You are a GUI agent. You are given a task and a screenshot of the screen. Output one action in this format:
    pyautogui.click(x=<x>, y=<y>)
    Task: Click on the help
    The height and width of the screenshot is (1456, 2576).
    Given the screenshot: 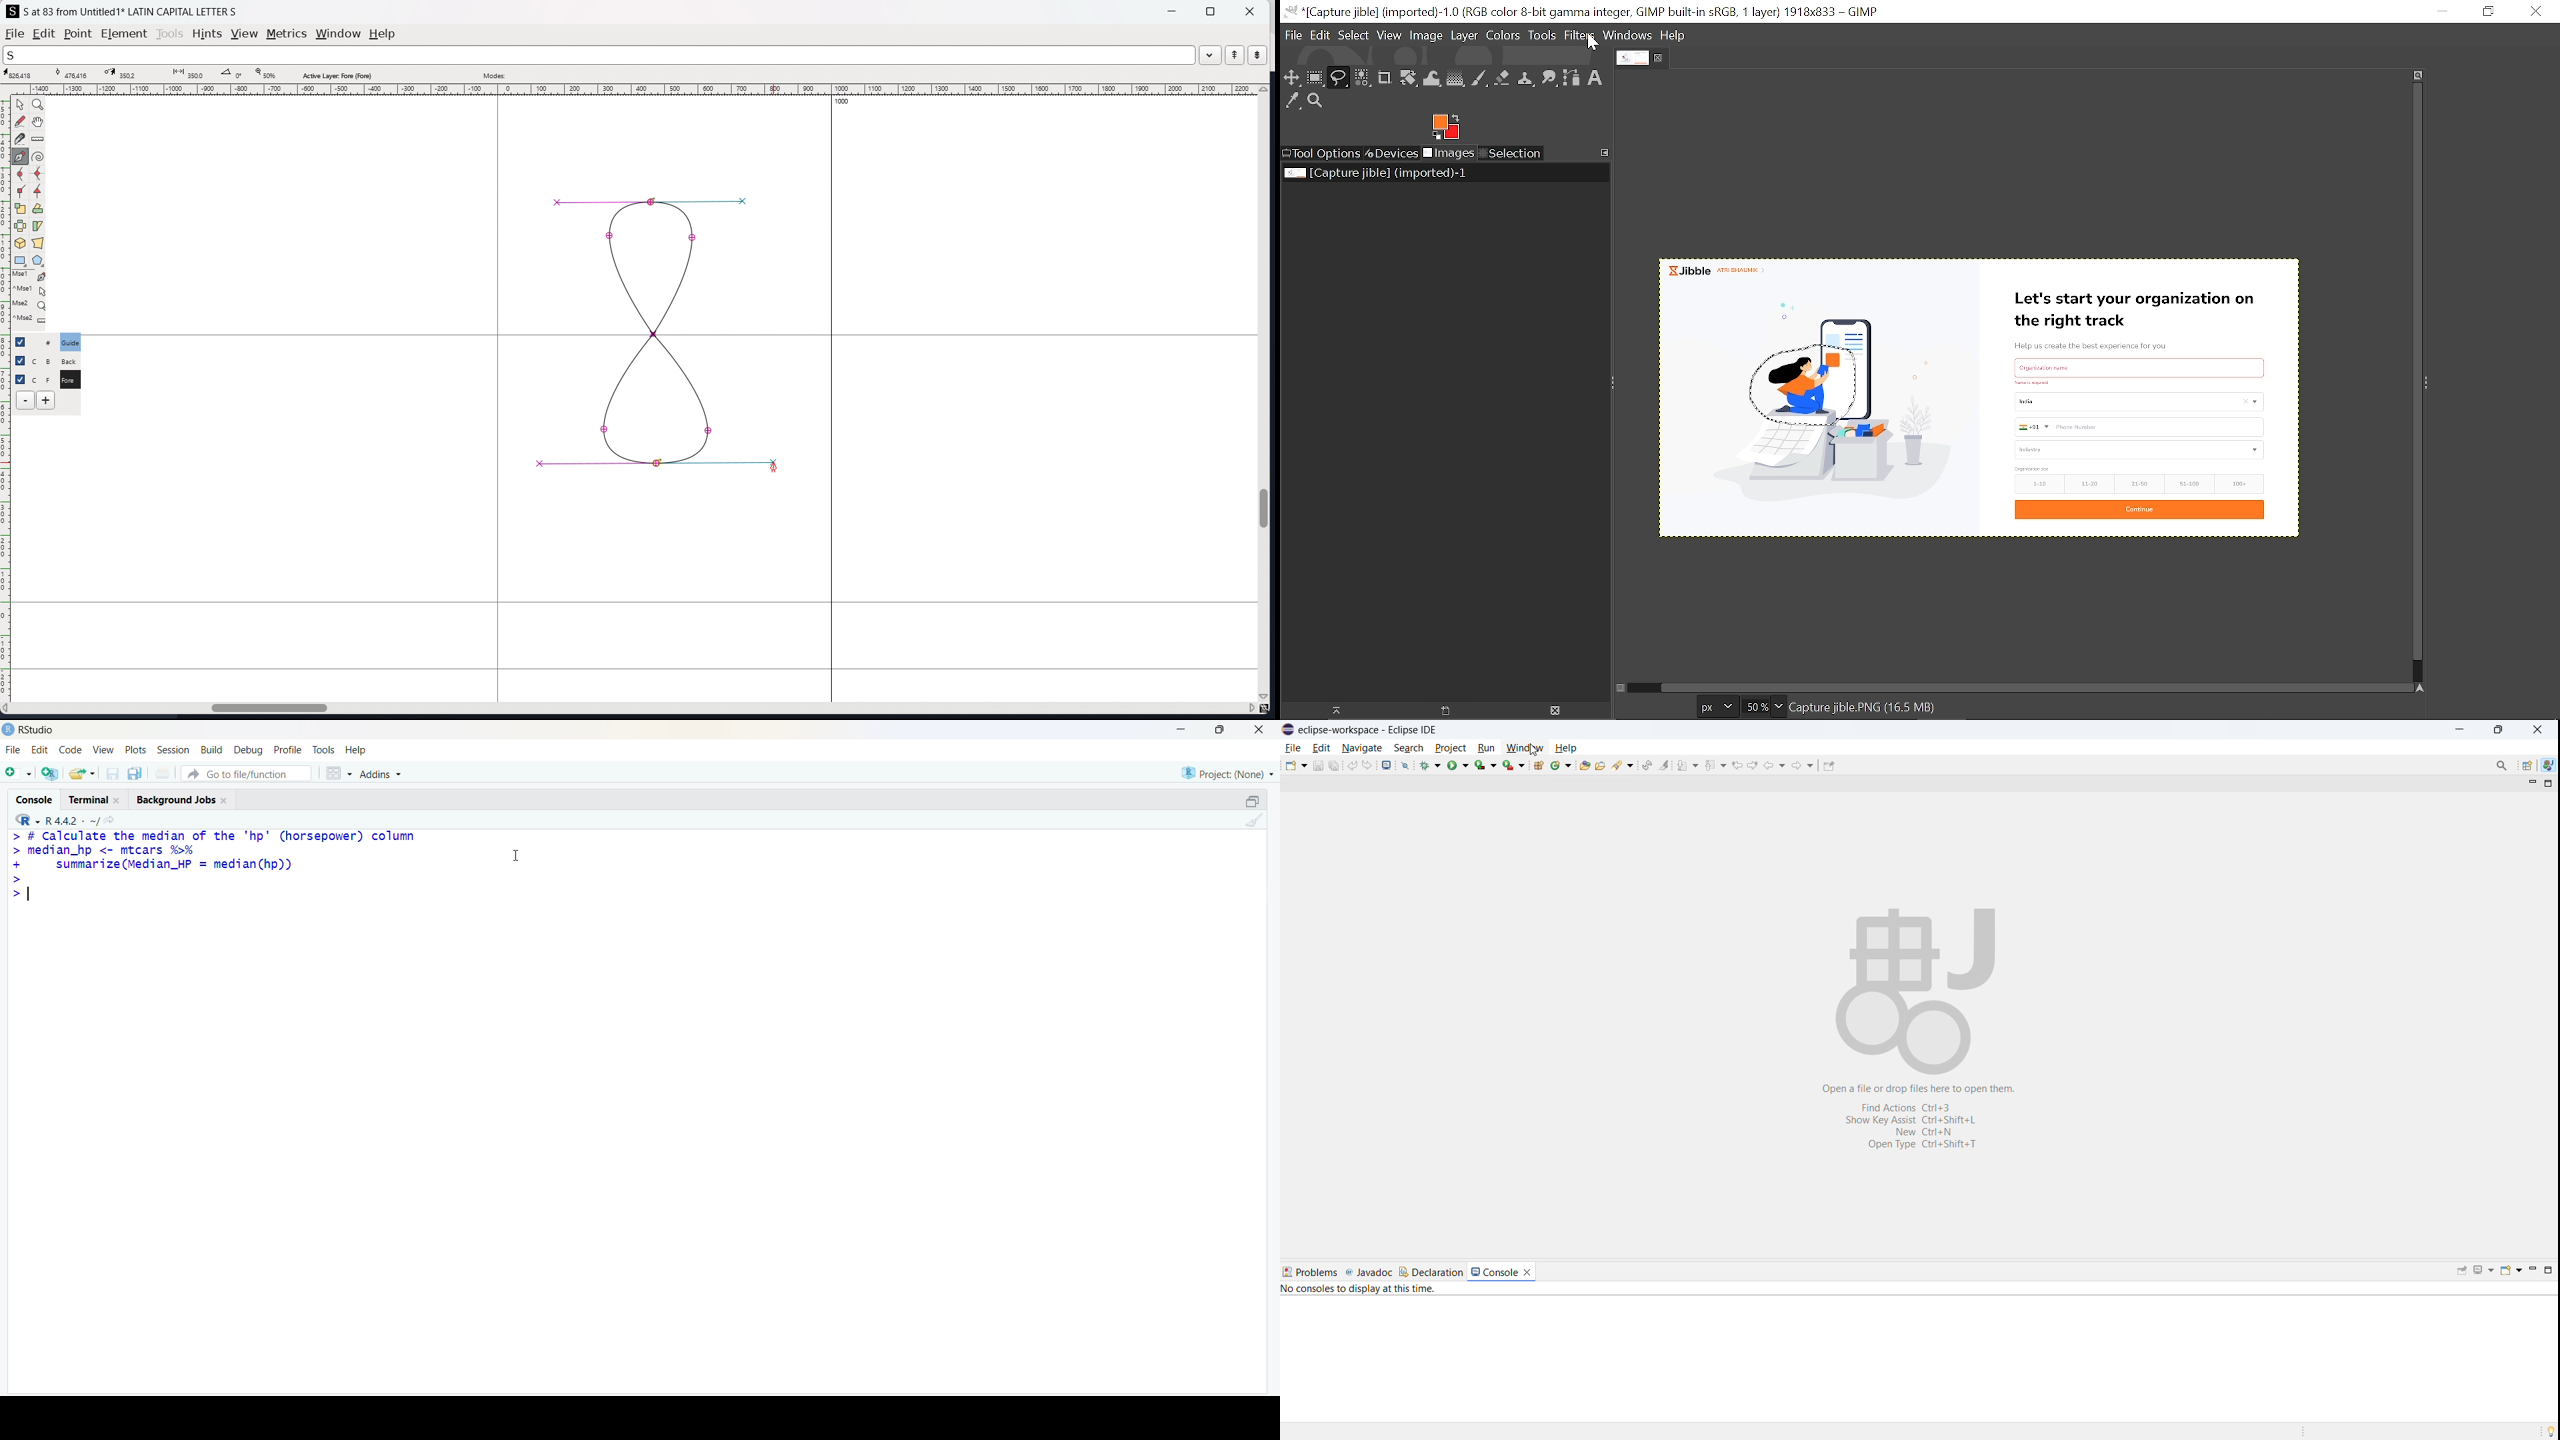 What is the action you would take?
    pyautogui.click(x=1565, y=748)
    